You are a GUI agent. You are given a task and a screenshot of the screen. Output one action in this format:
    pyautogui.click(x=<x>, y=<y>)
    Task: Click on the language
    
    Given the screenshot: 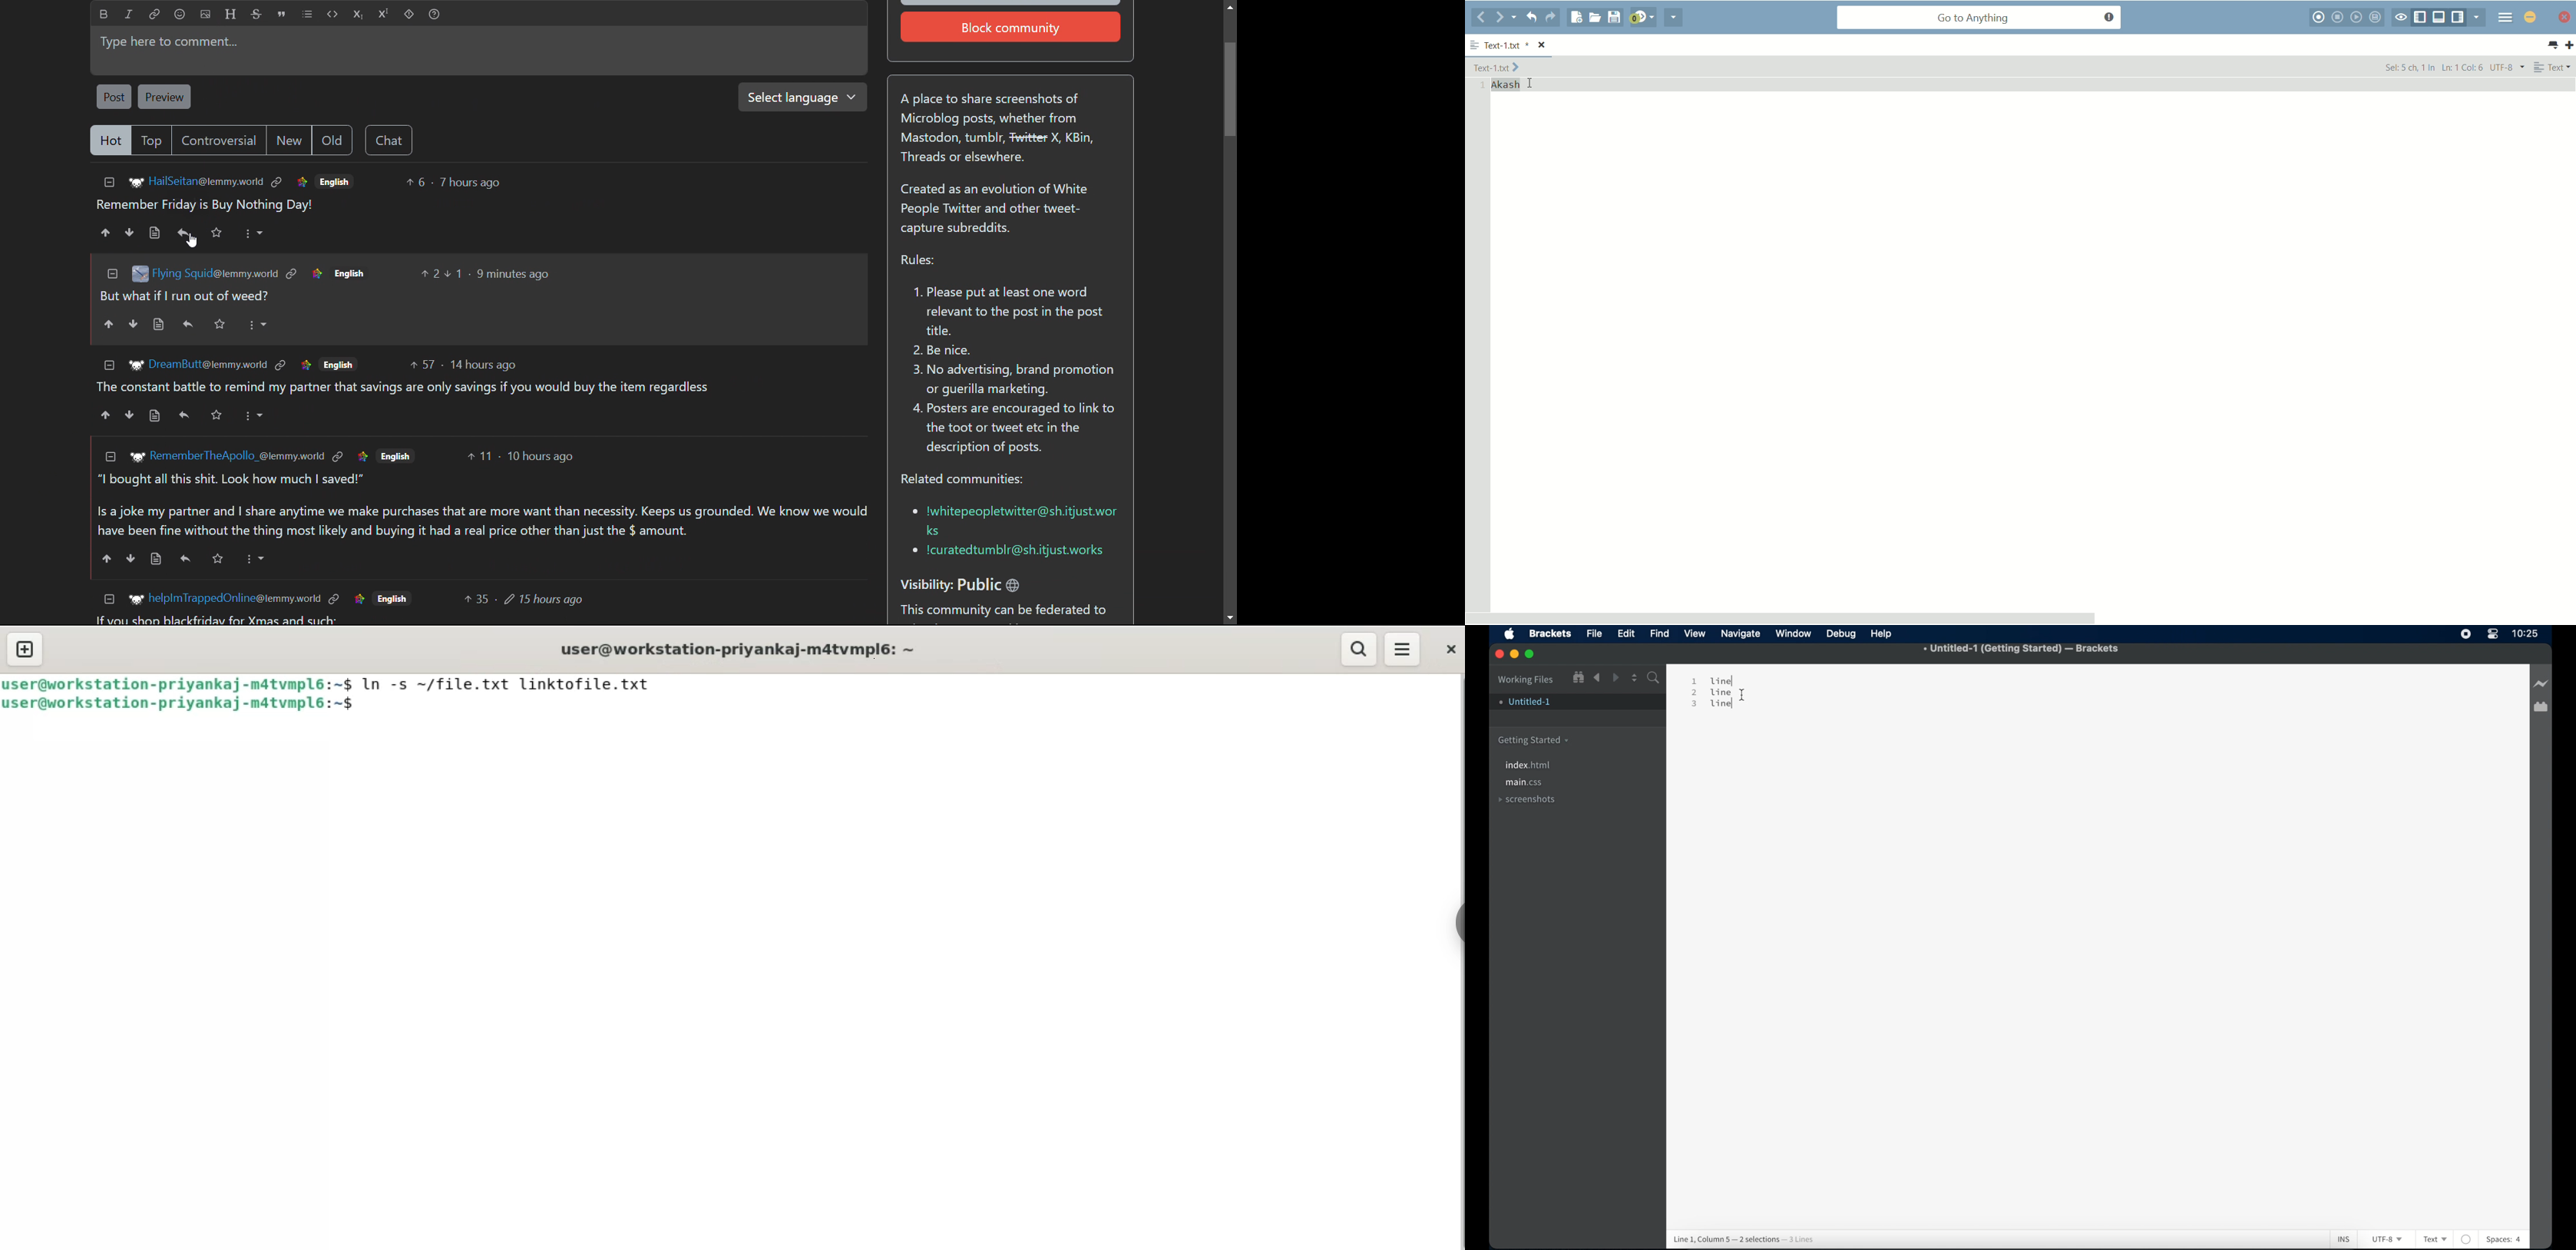 What is the action you would take?
    pyautogui.click(x=338, y=364)
    